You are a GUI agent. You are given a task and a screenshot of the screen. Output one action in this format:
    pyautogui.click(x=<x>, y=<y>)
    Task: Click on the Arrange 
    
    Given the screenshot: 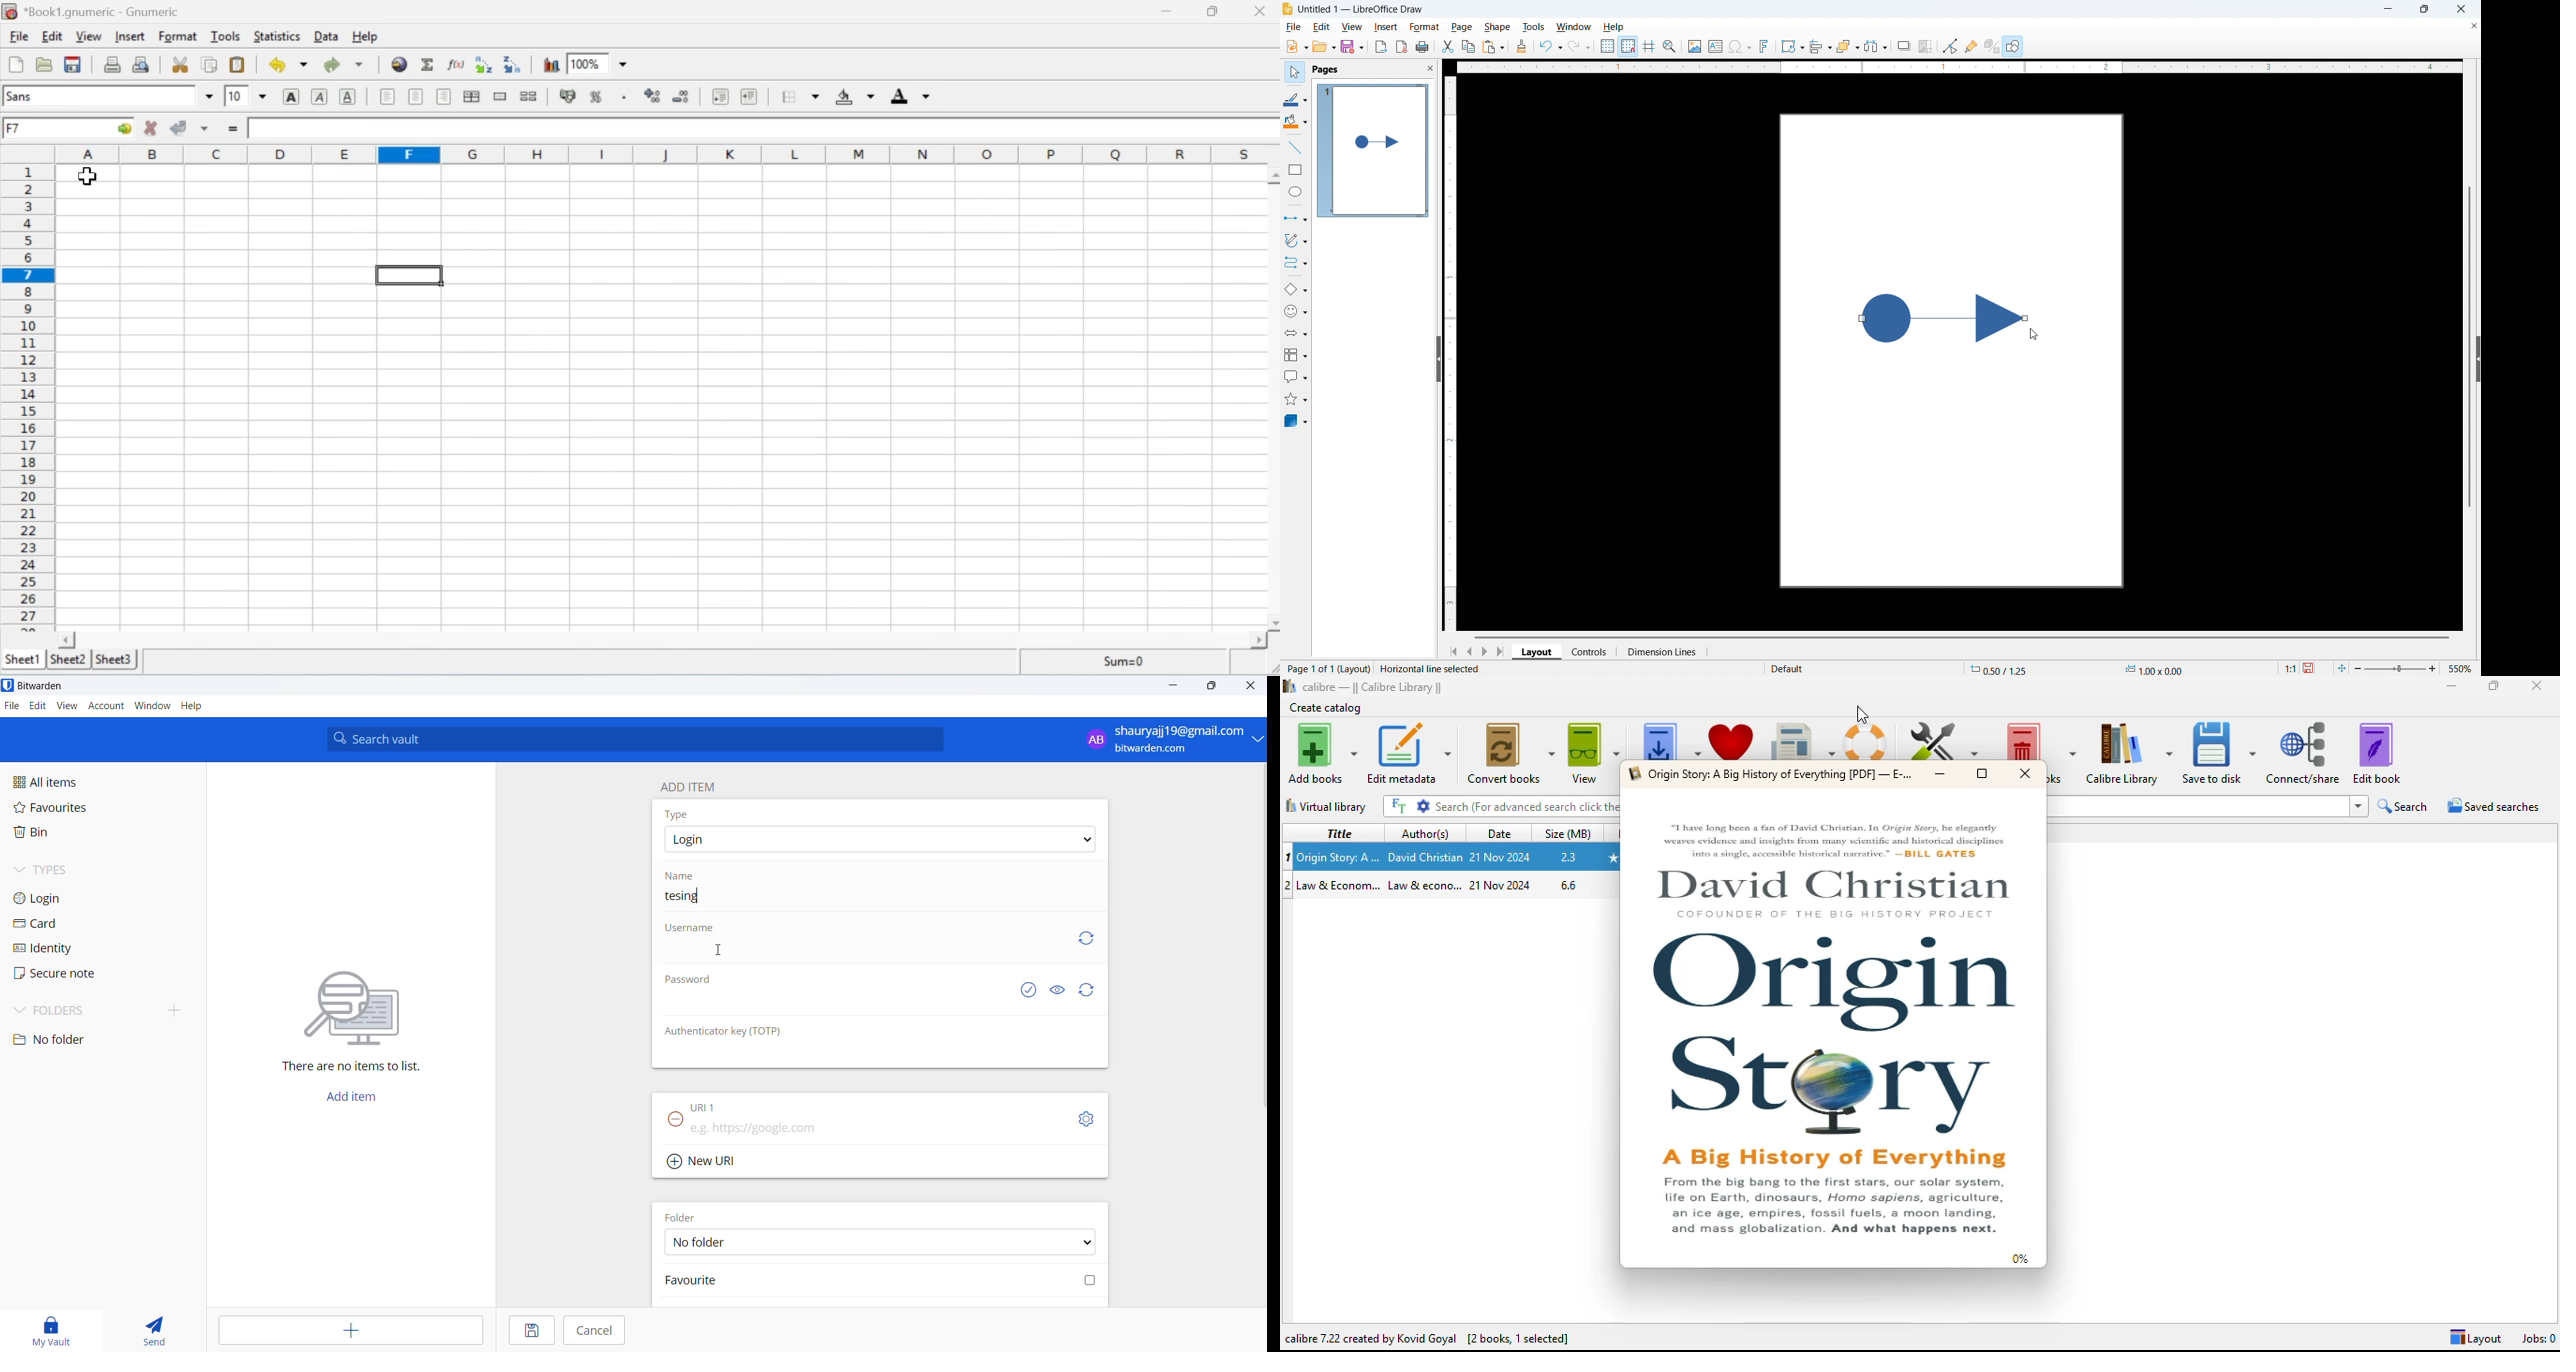 What is the action you would take?
    pyautogui.click(x=1849, y=47)
    